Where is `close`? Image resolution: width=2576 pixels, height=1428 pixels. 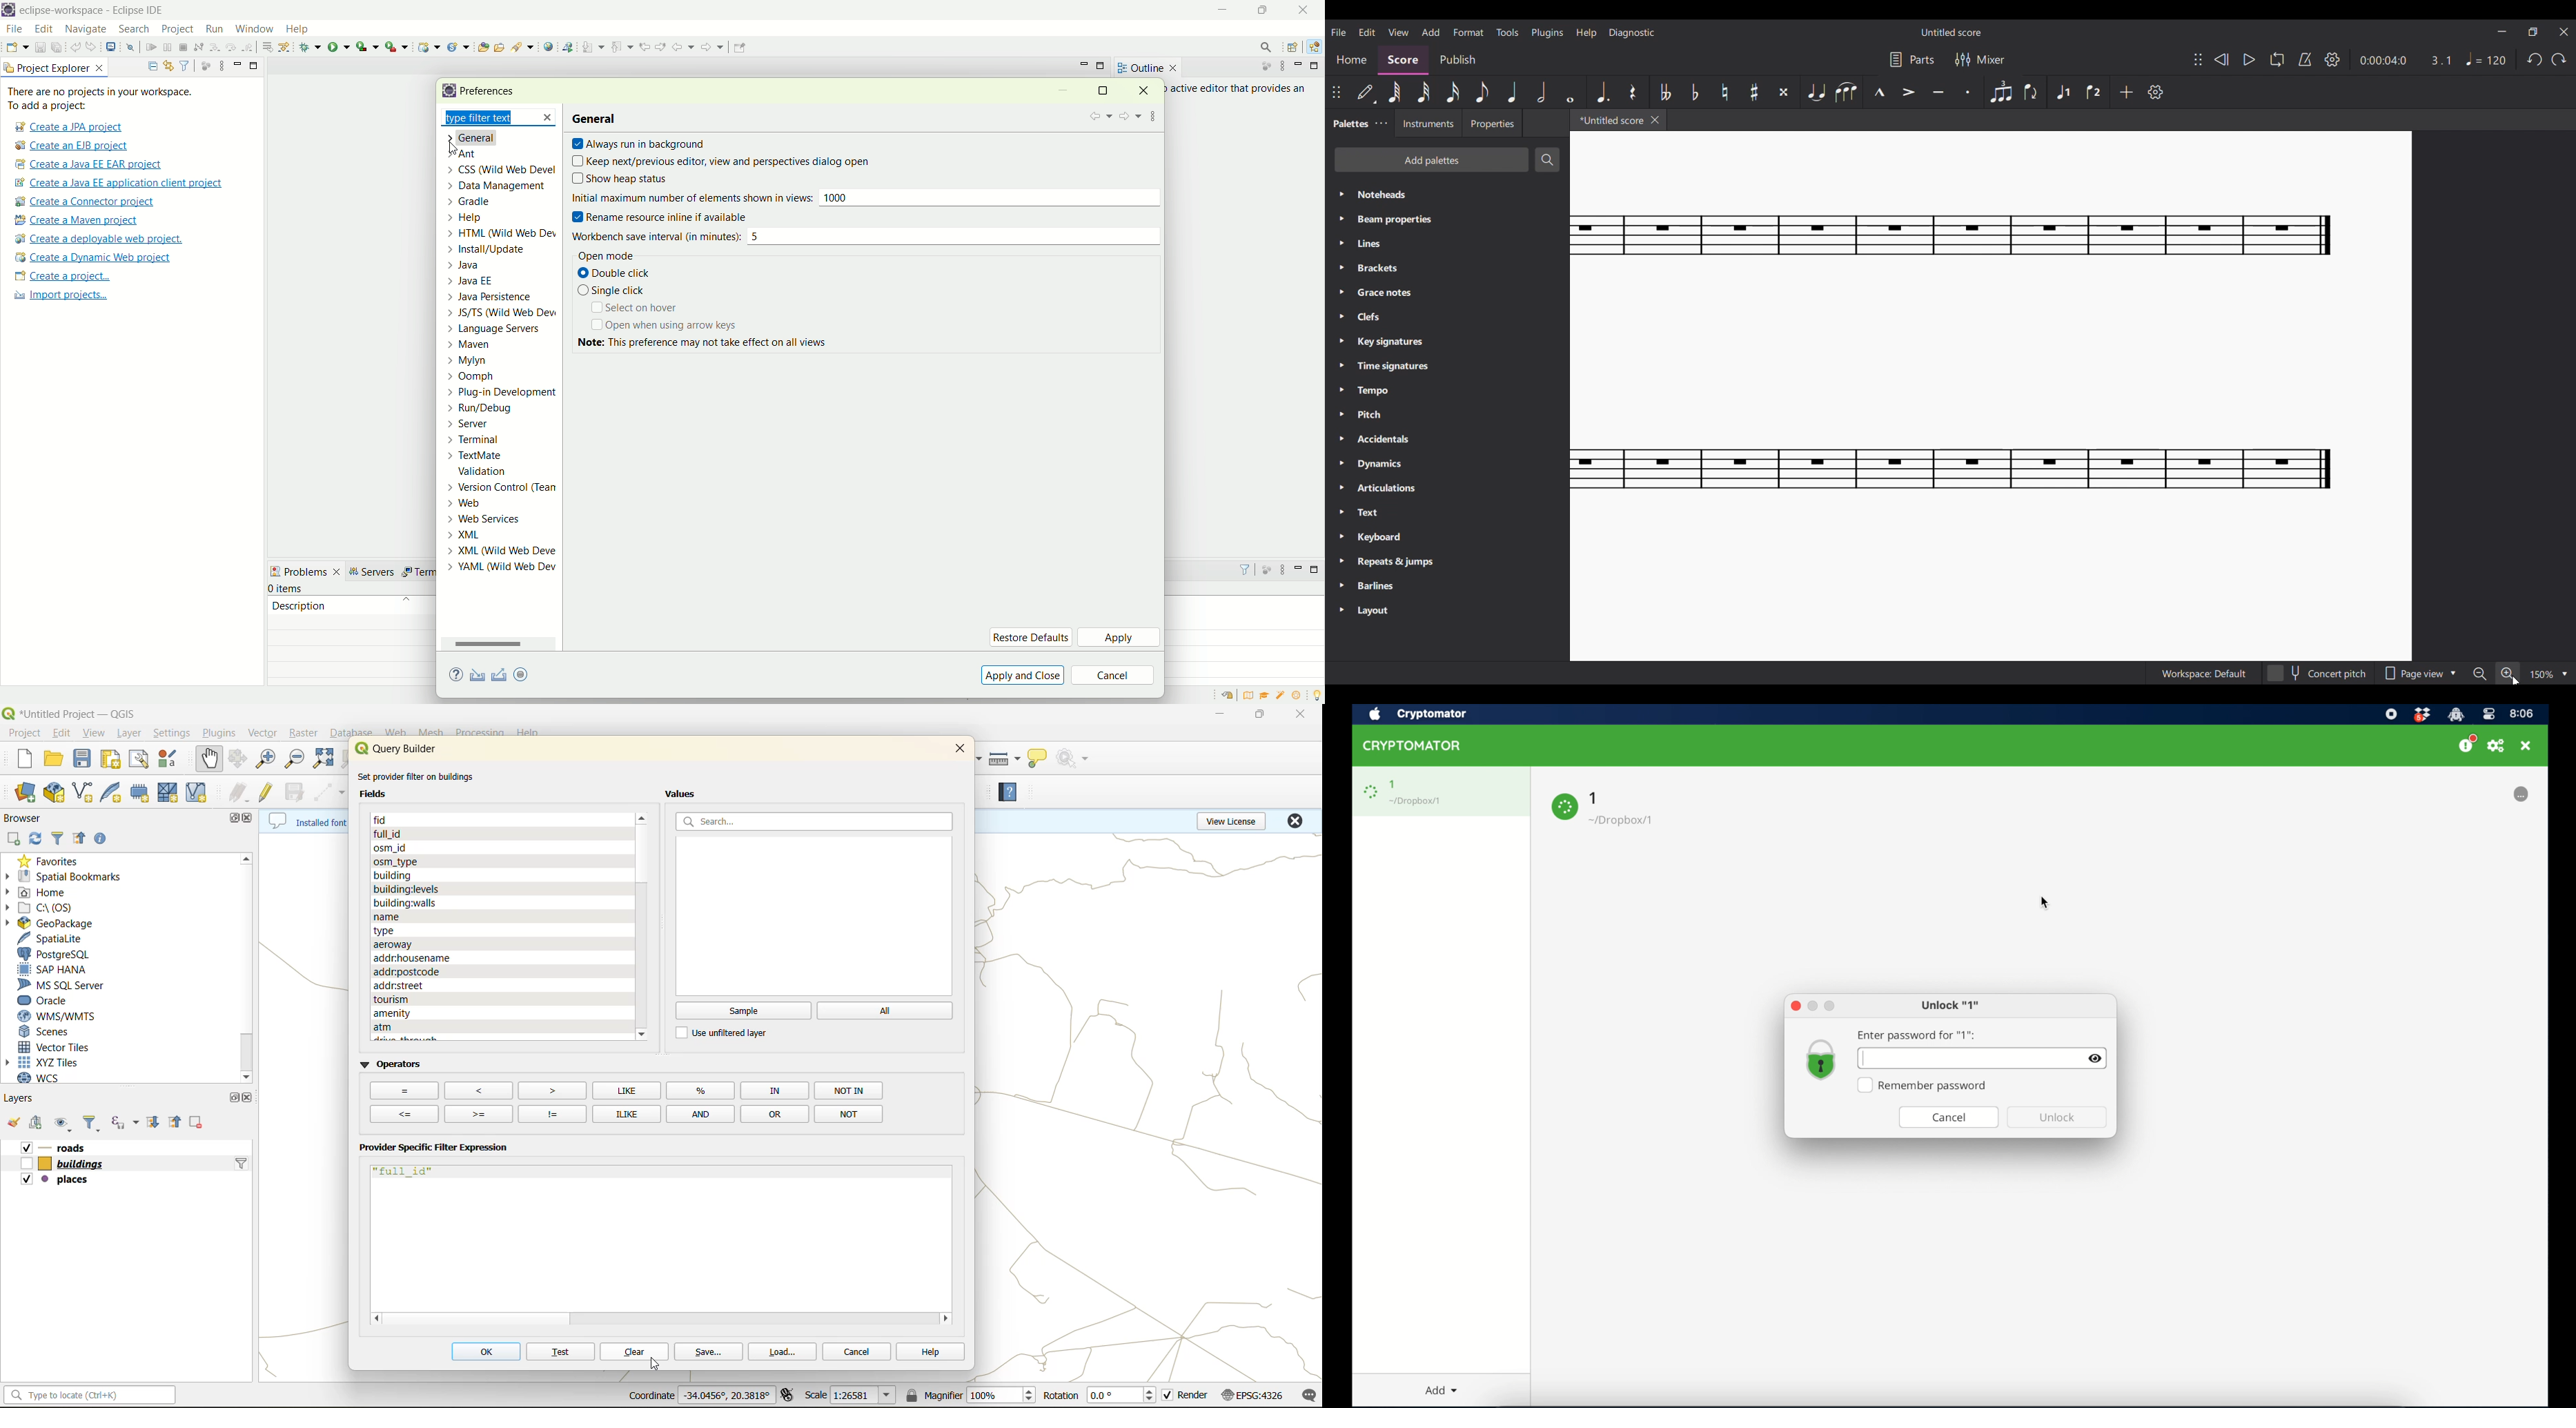
close is located at coordinates (250, 1097).